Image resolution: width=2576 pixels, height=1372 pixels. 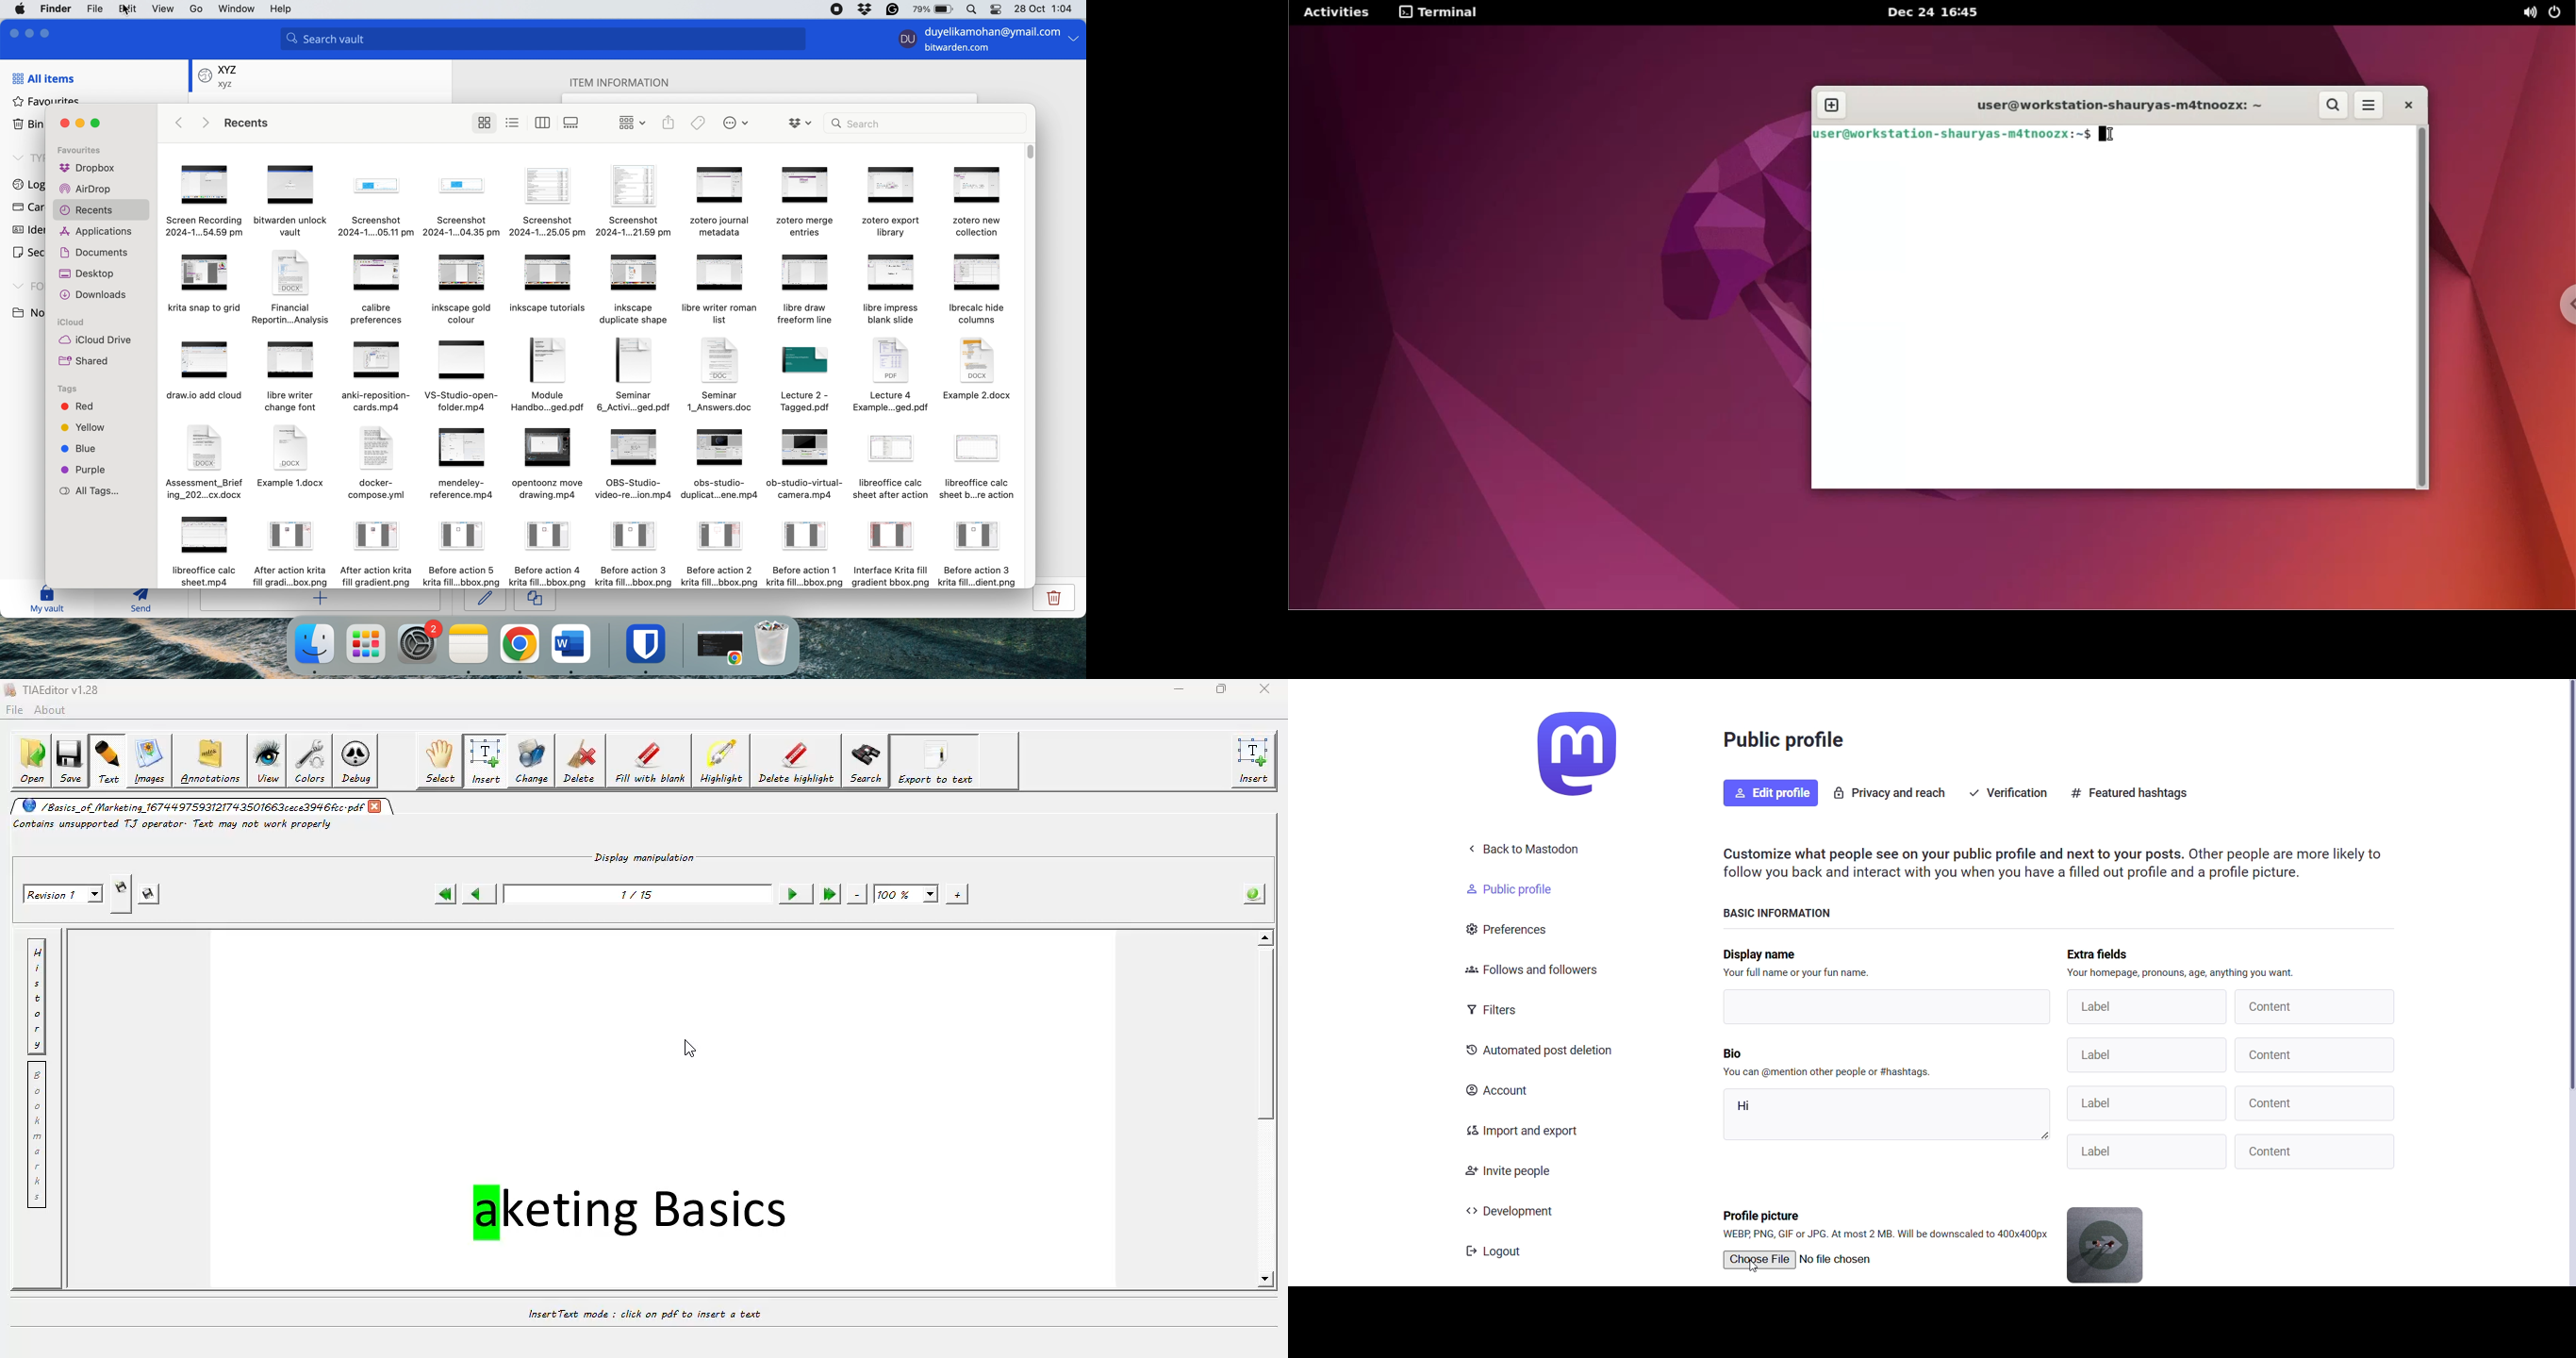 I want to click on search bar, so click(x=925, y=123).